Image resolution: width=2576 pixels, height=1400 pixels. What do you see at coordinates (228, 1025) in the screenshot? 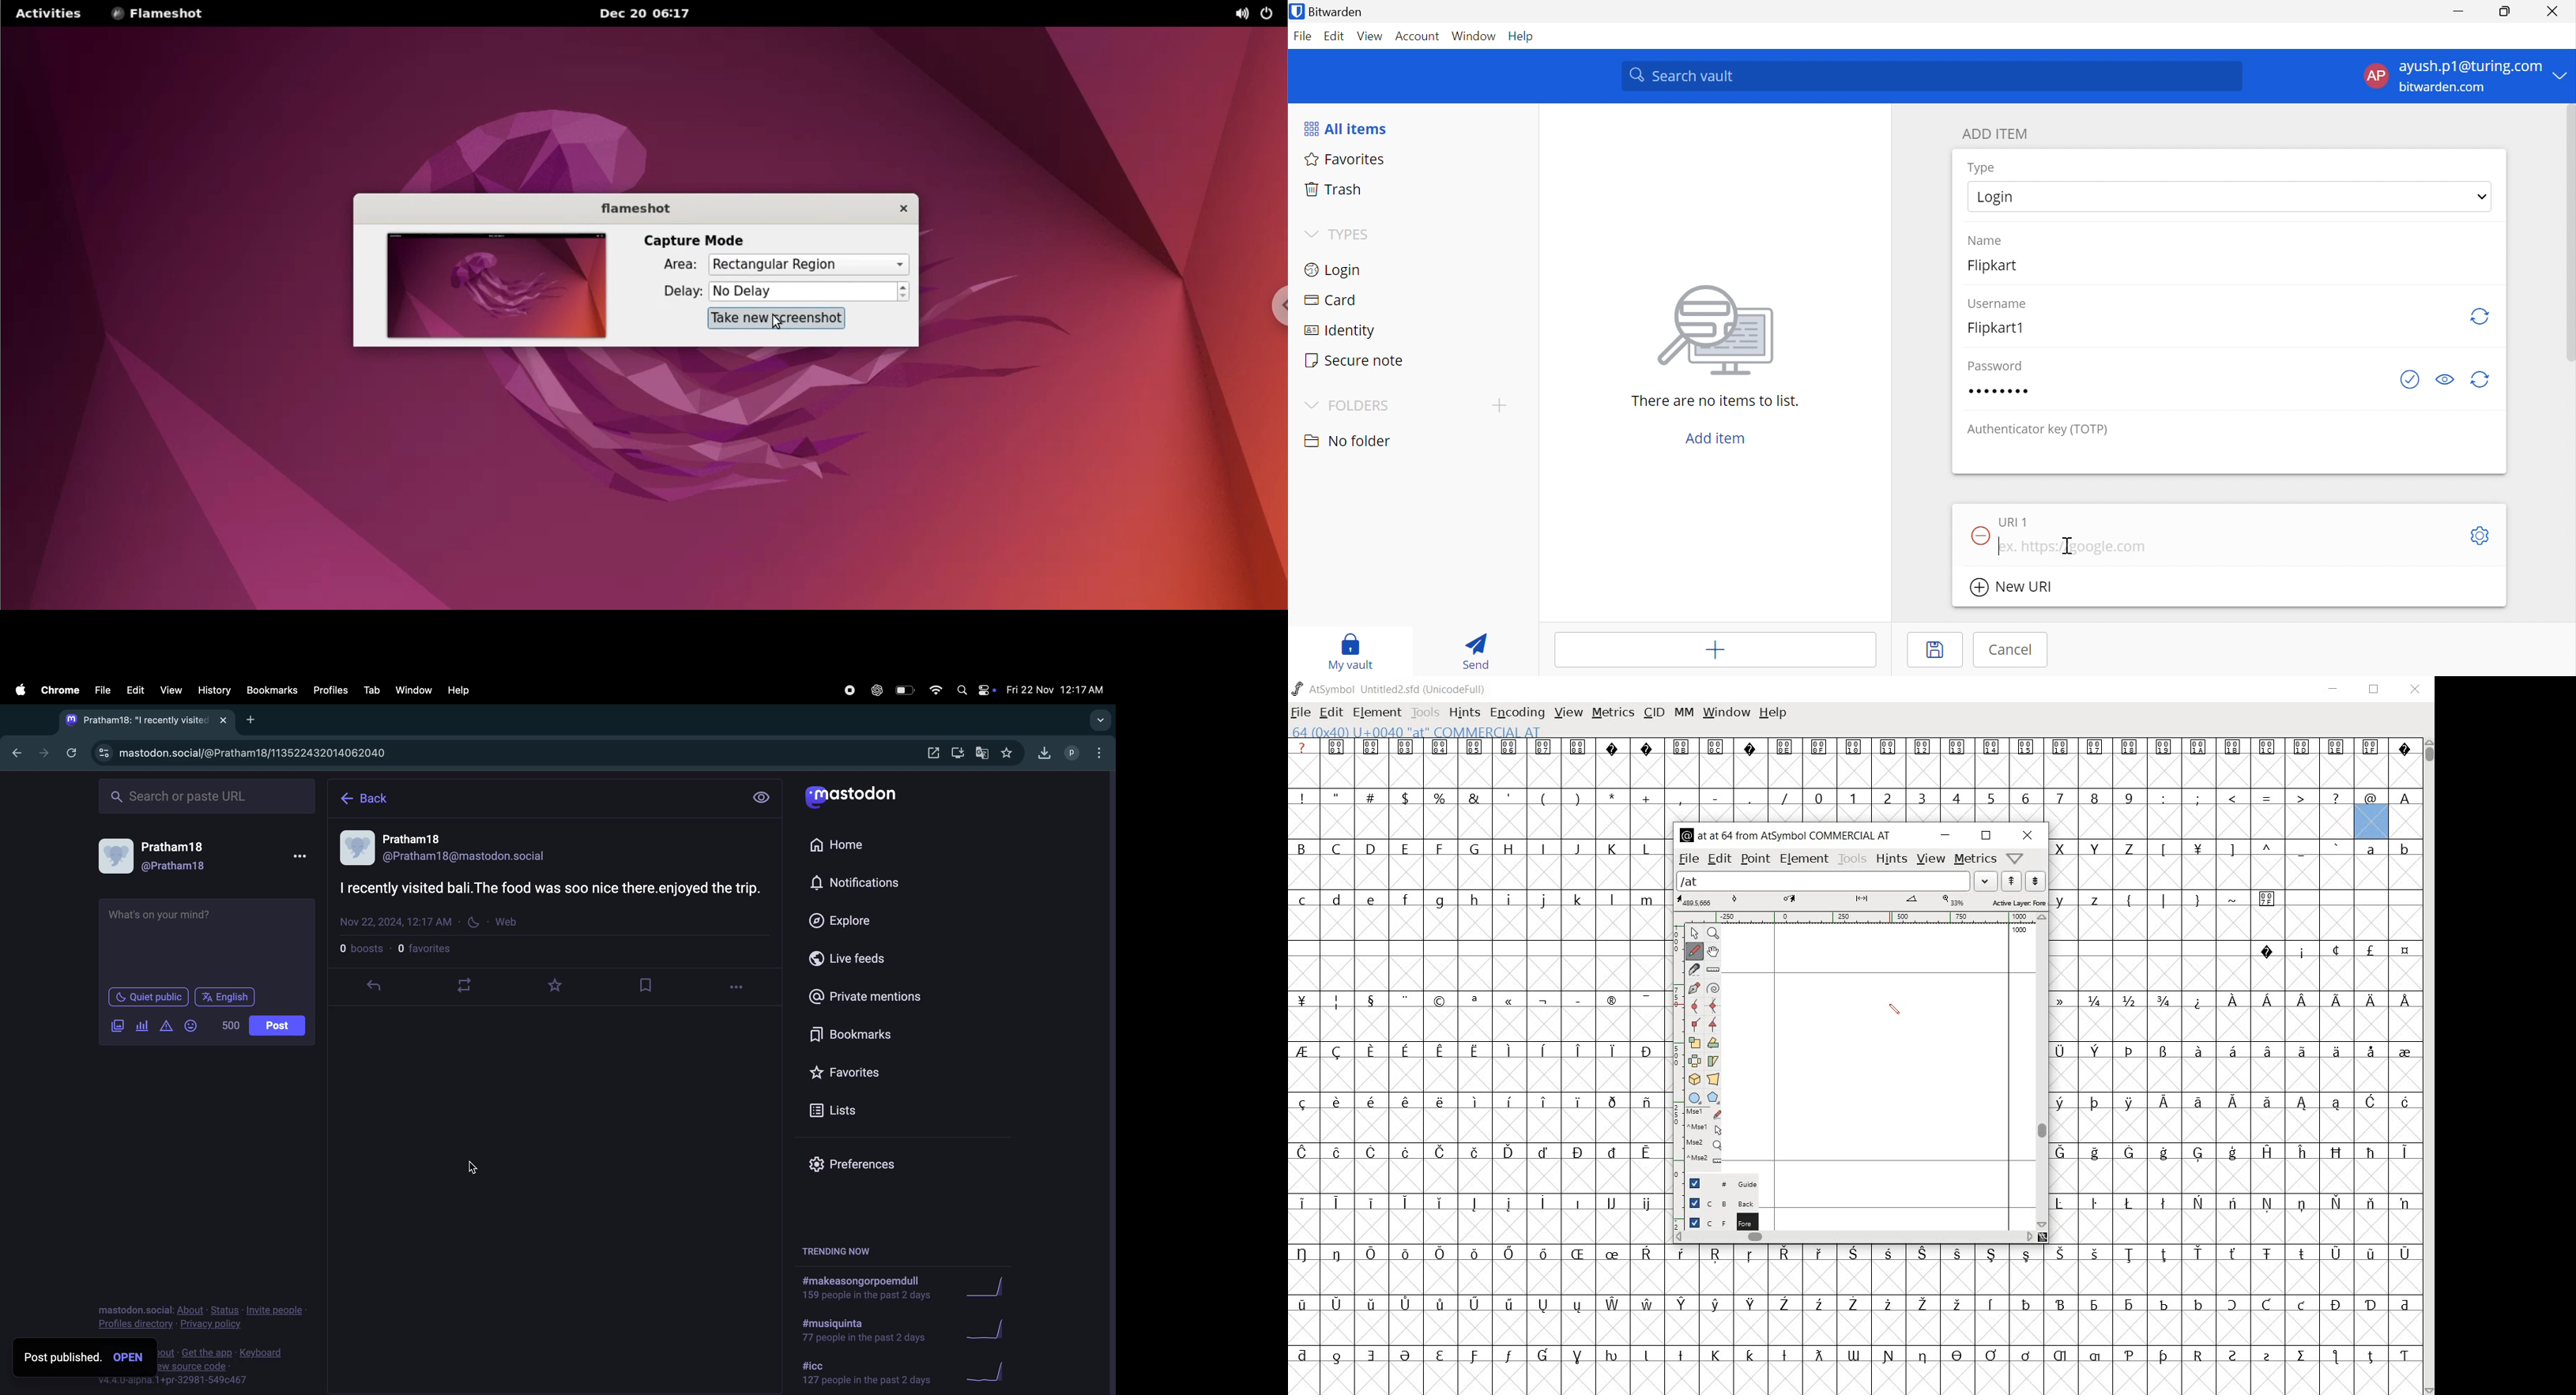
I see `500 lines` at bounding box center [228, 1025].